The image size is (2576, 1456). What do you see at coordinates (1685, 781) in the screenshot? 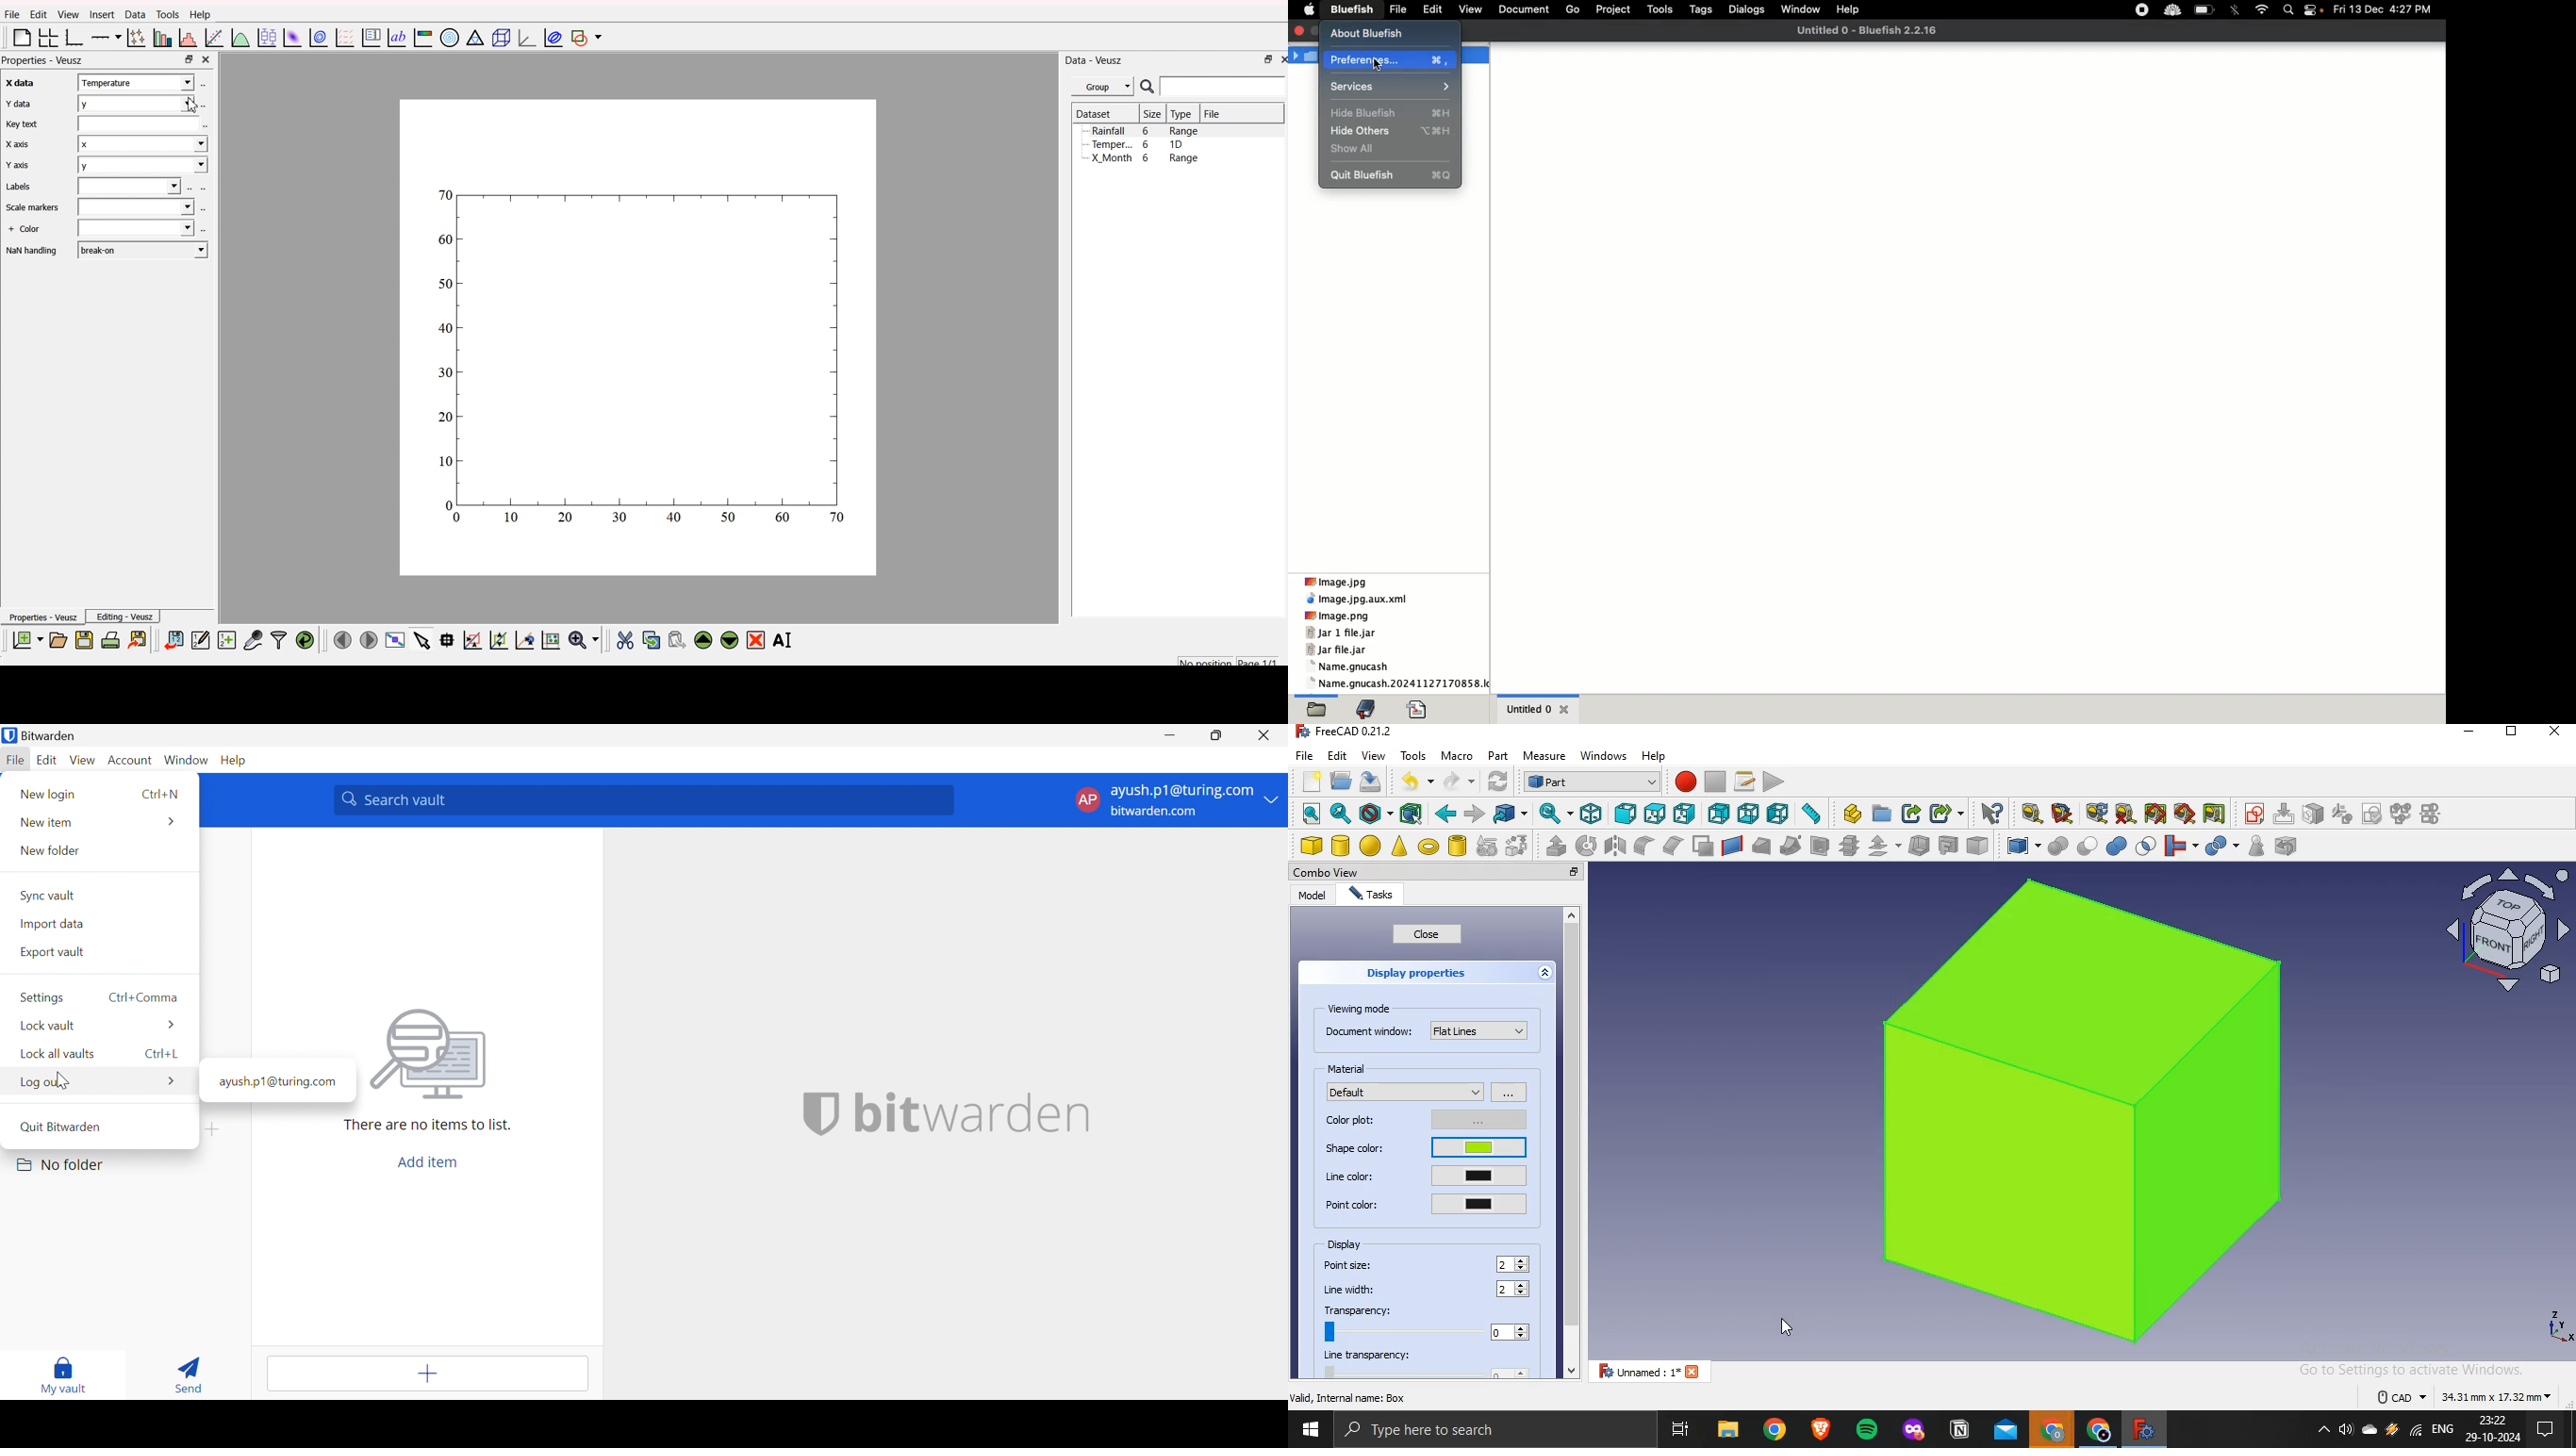
I see `start macro recording` at bounding box center [1685, 781].